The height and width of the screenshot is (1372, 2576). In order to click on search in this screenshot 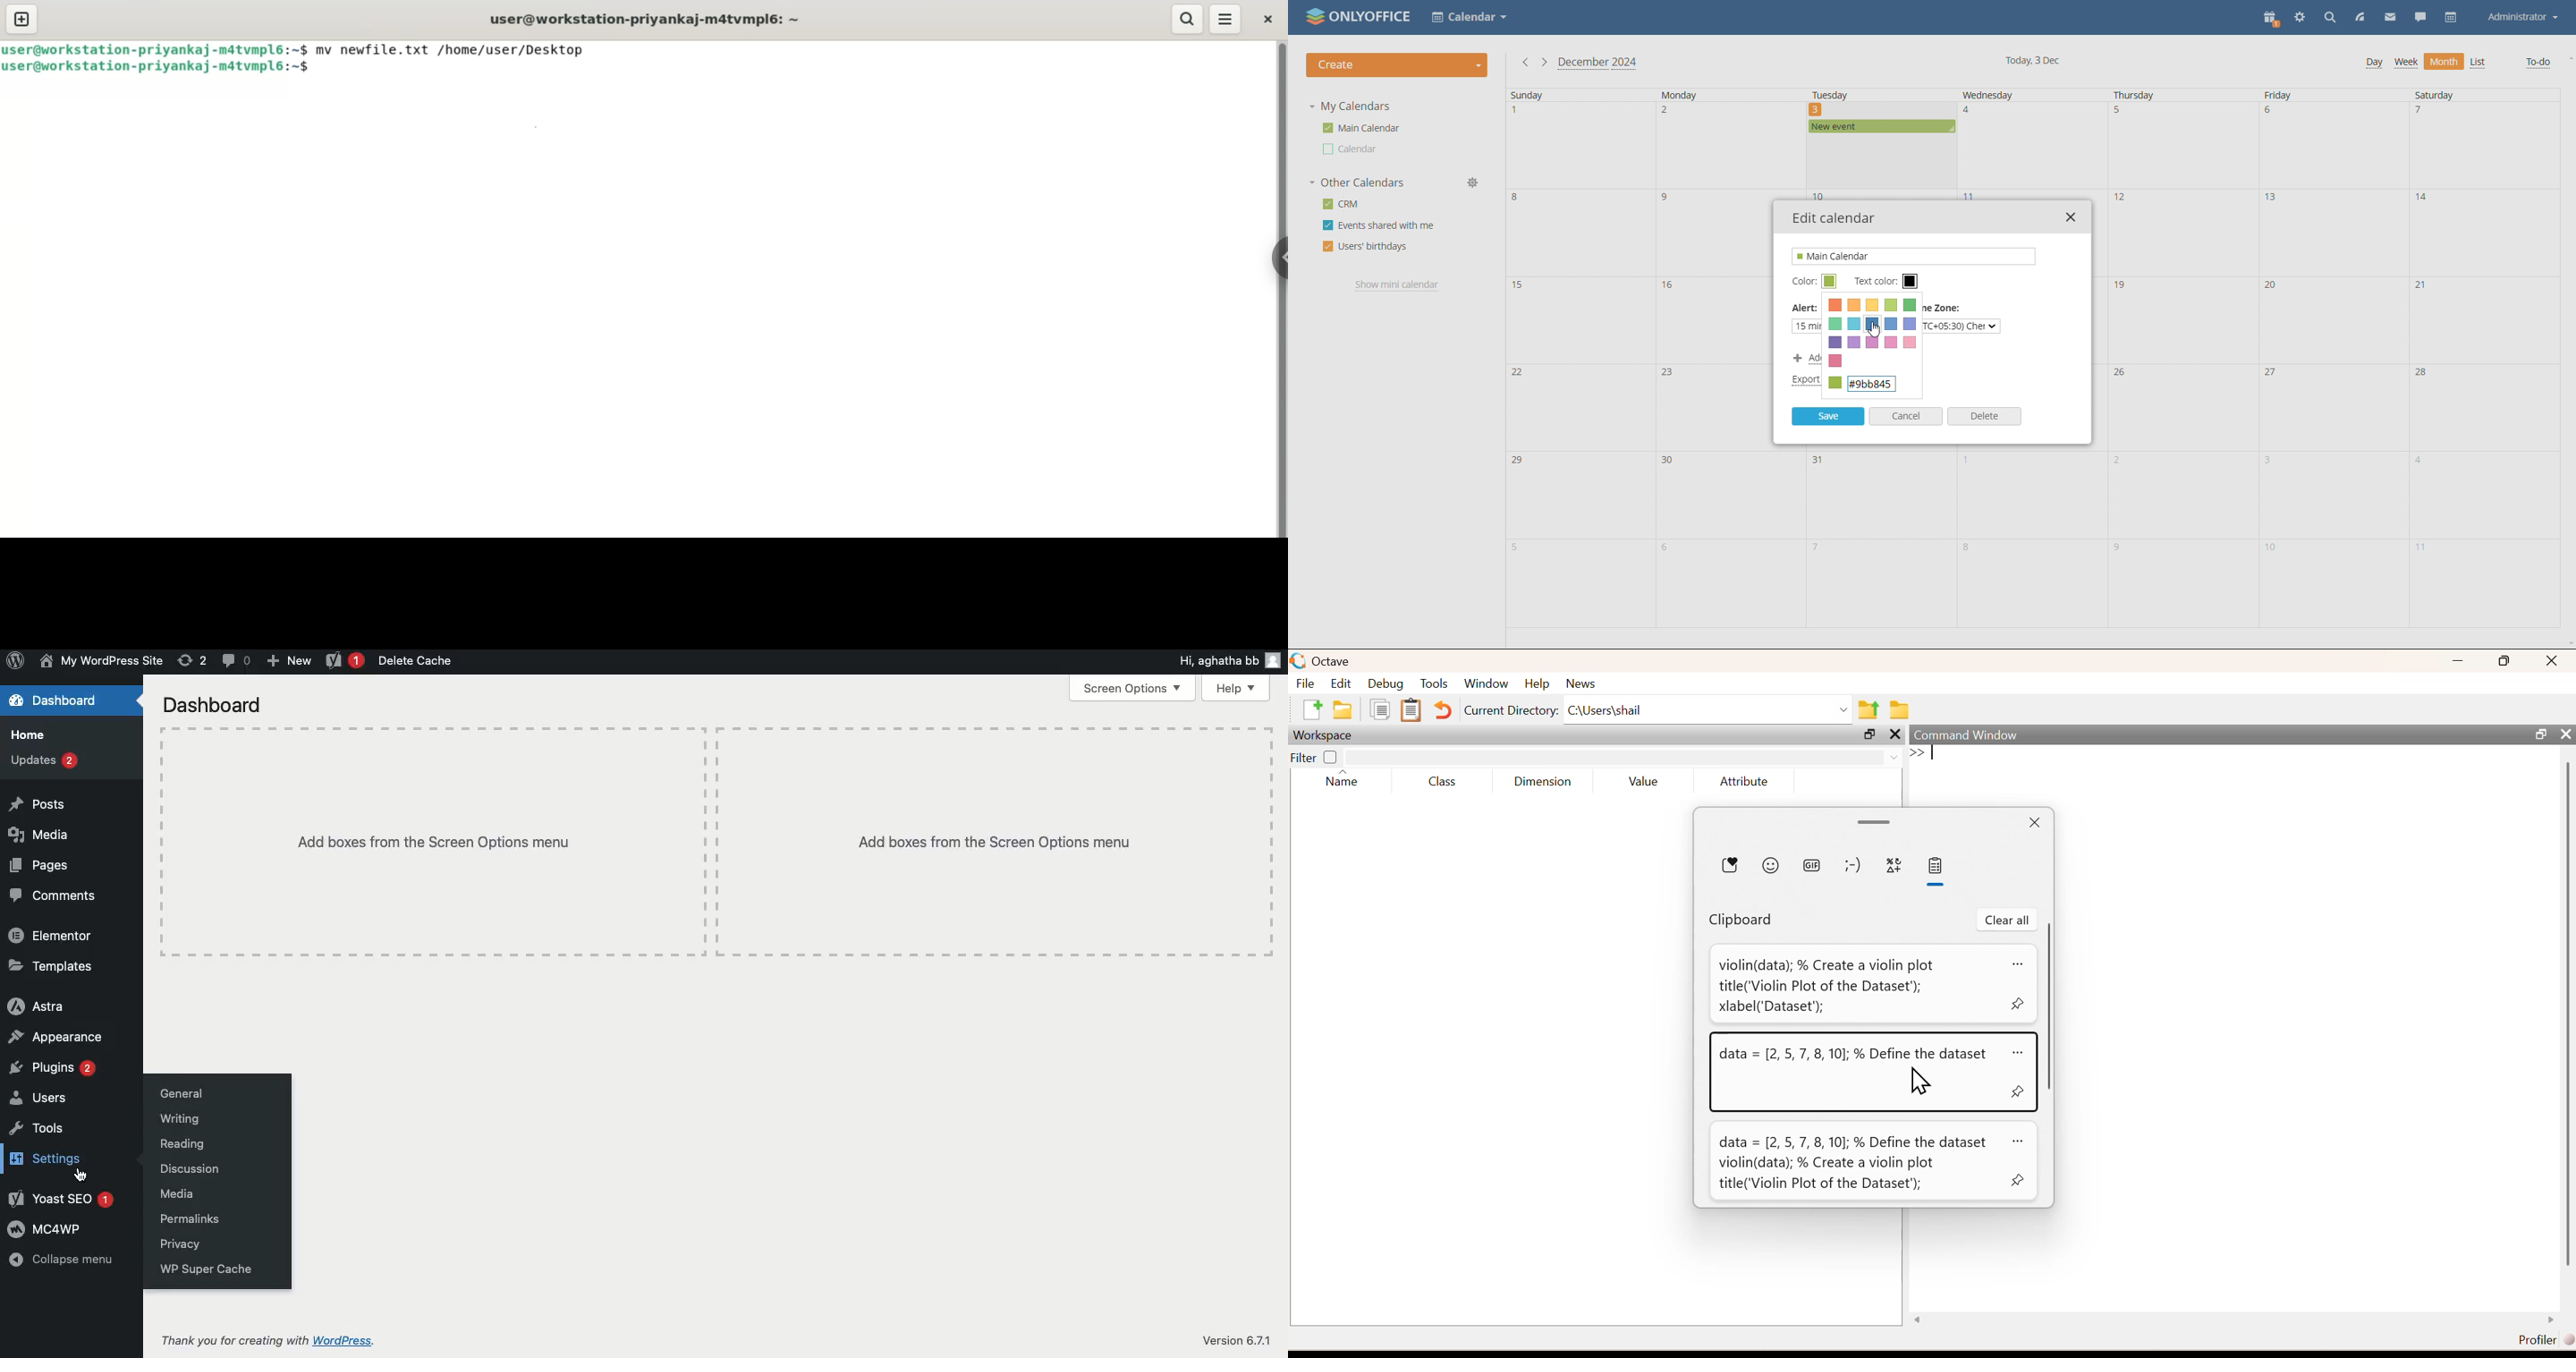, I will do `click(1183, 19)`.